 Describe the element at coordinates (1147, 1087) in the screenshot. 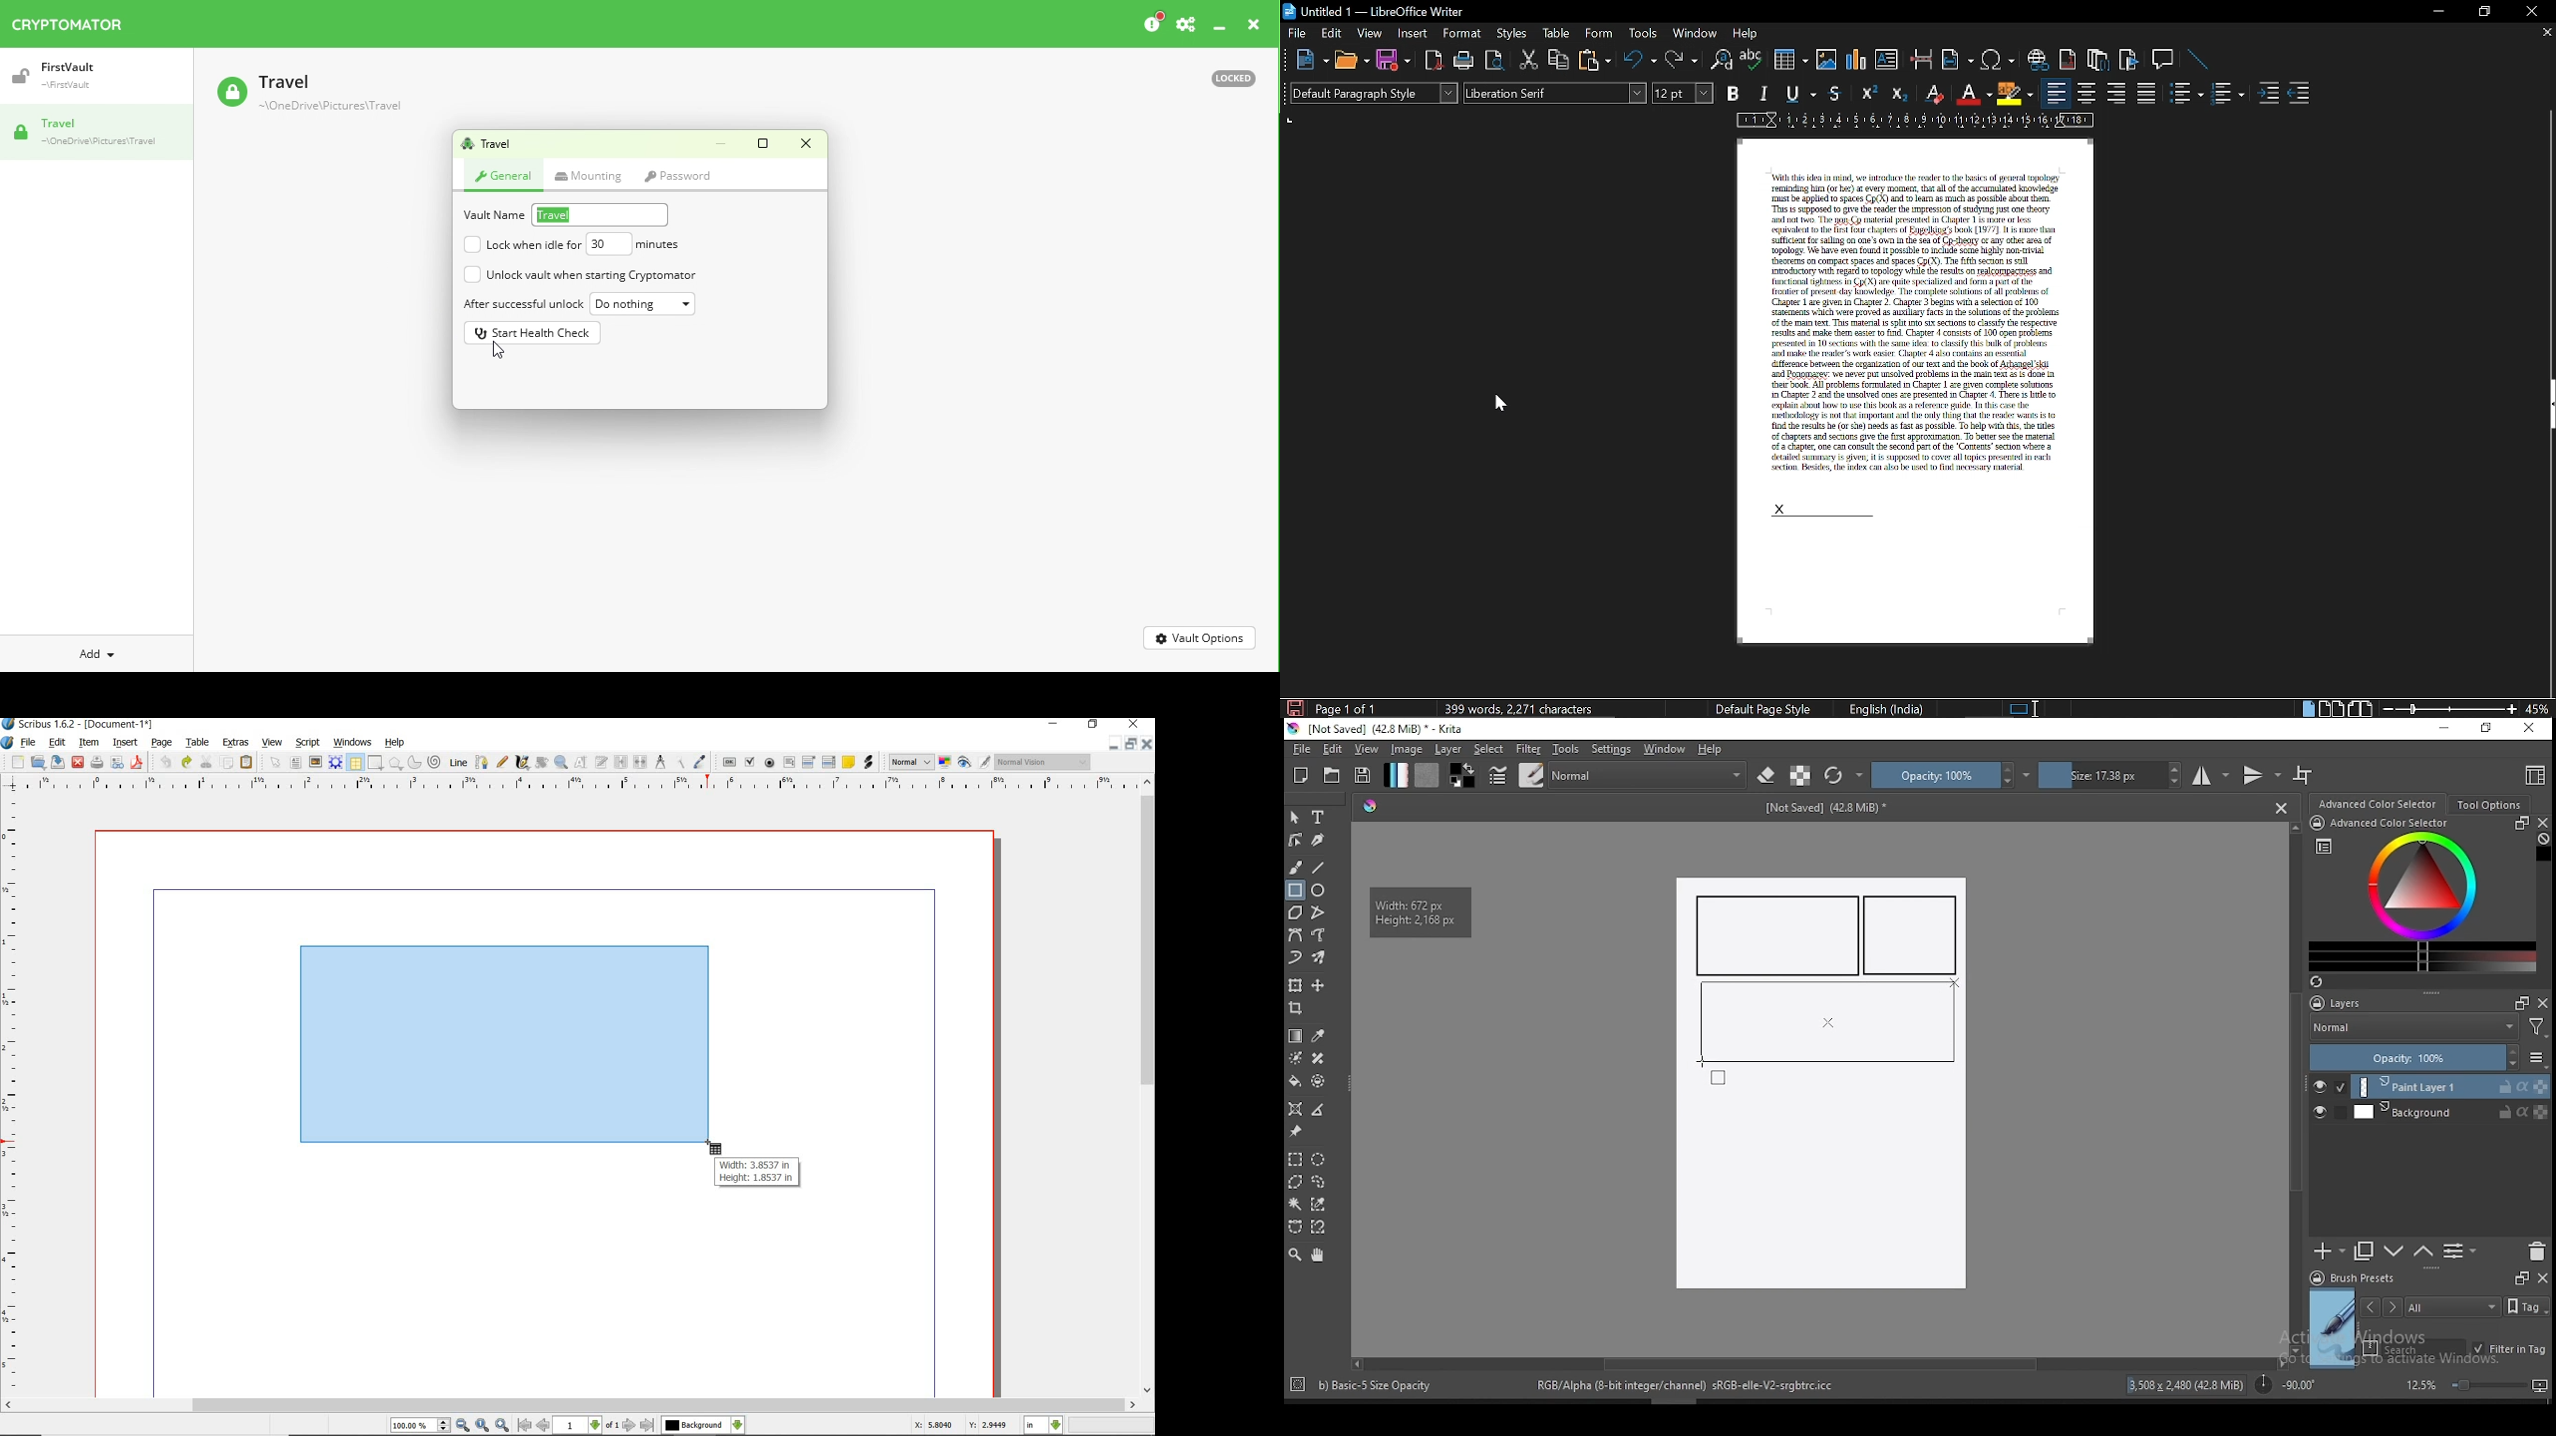

I see `scrollbar` at that location.